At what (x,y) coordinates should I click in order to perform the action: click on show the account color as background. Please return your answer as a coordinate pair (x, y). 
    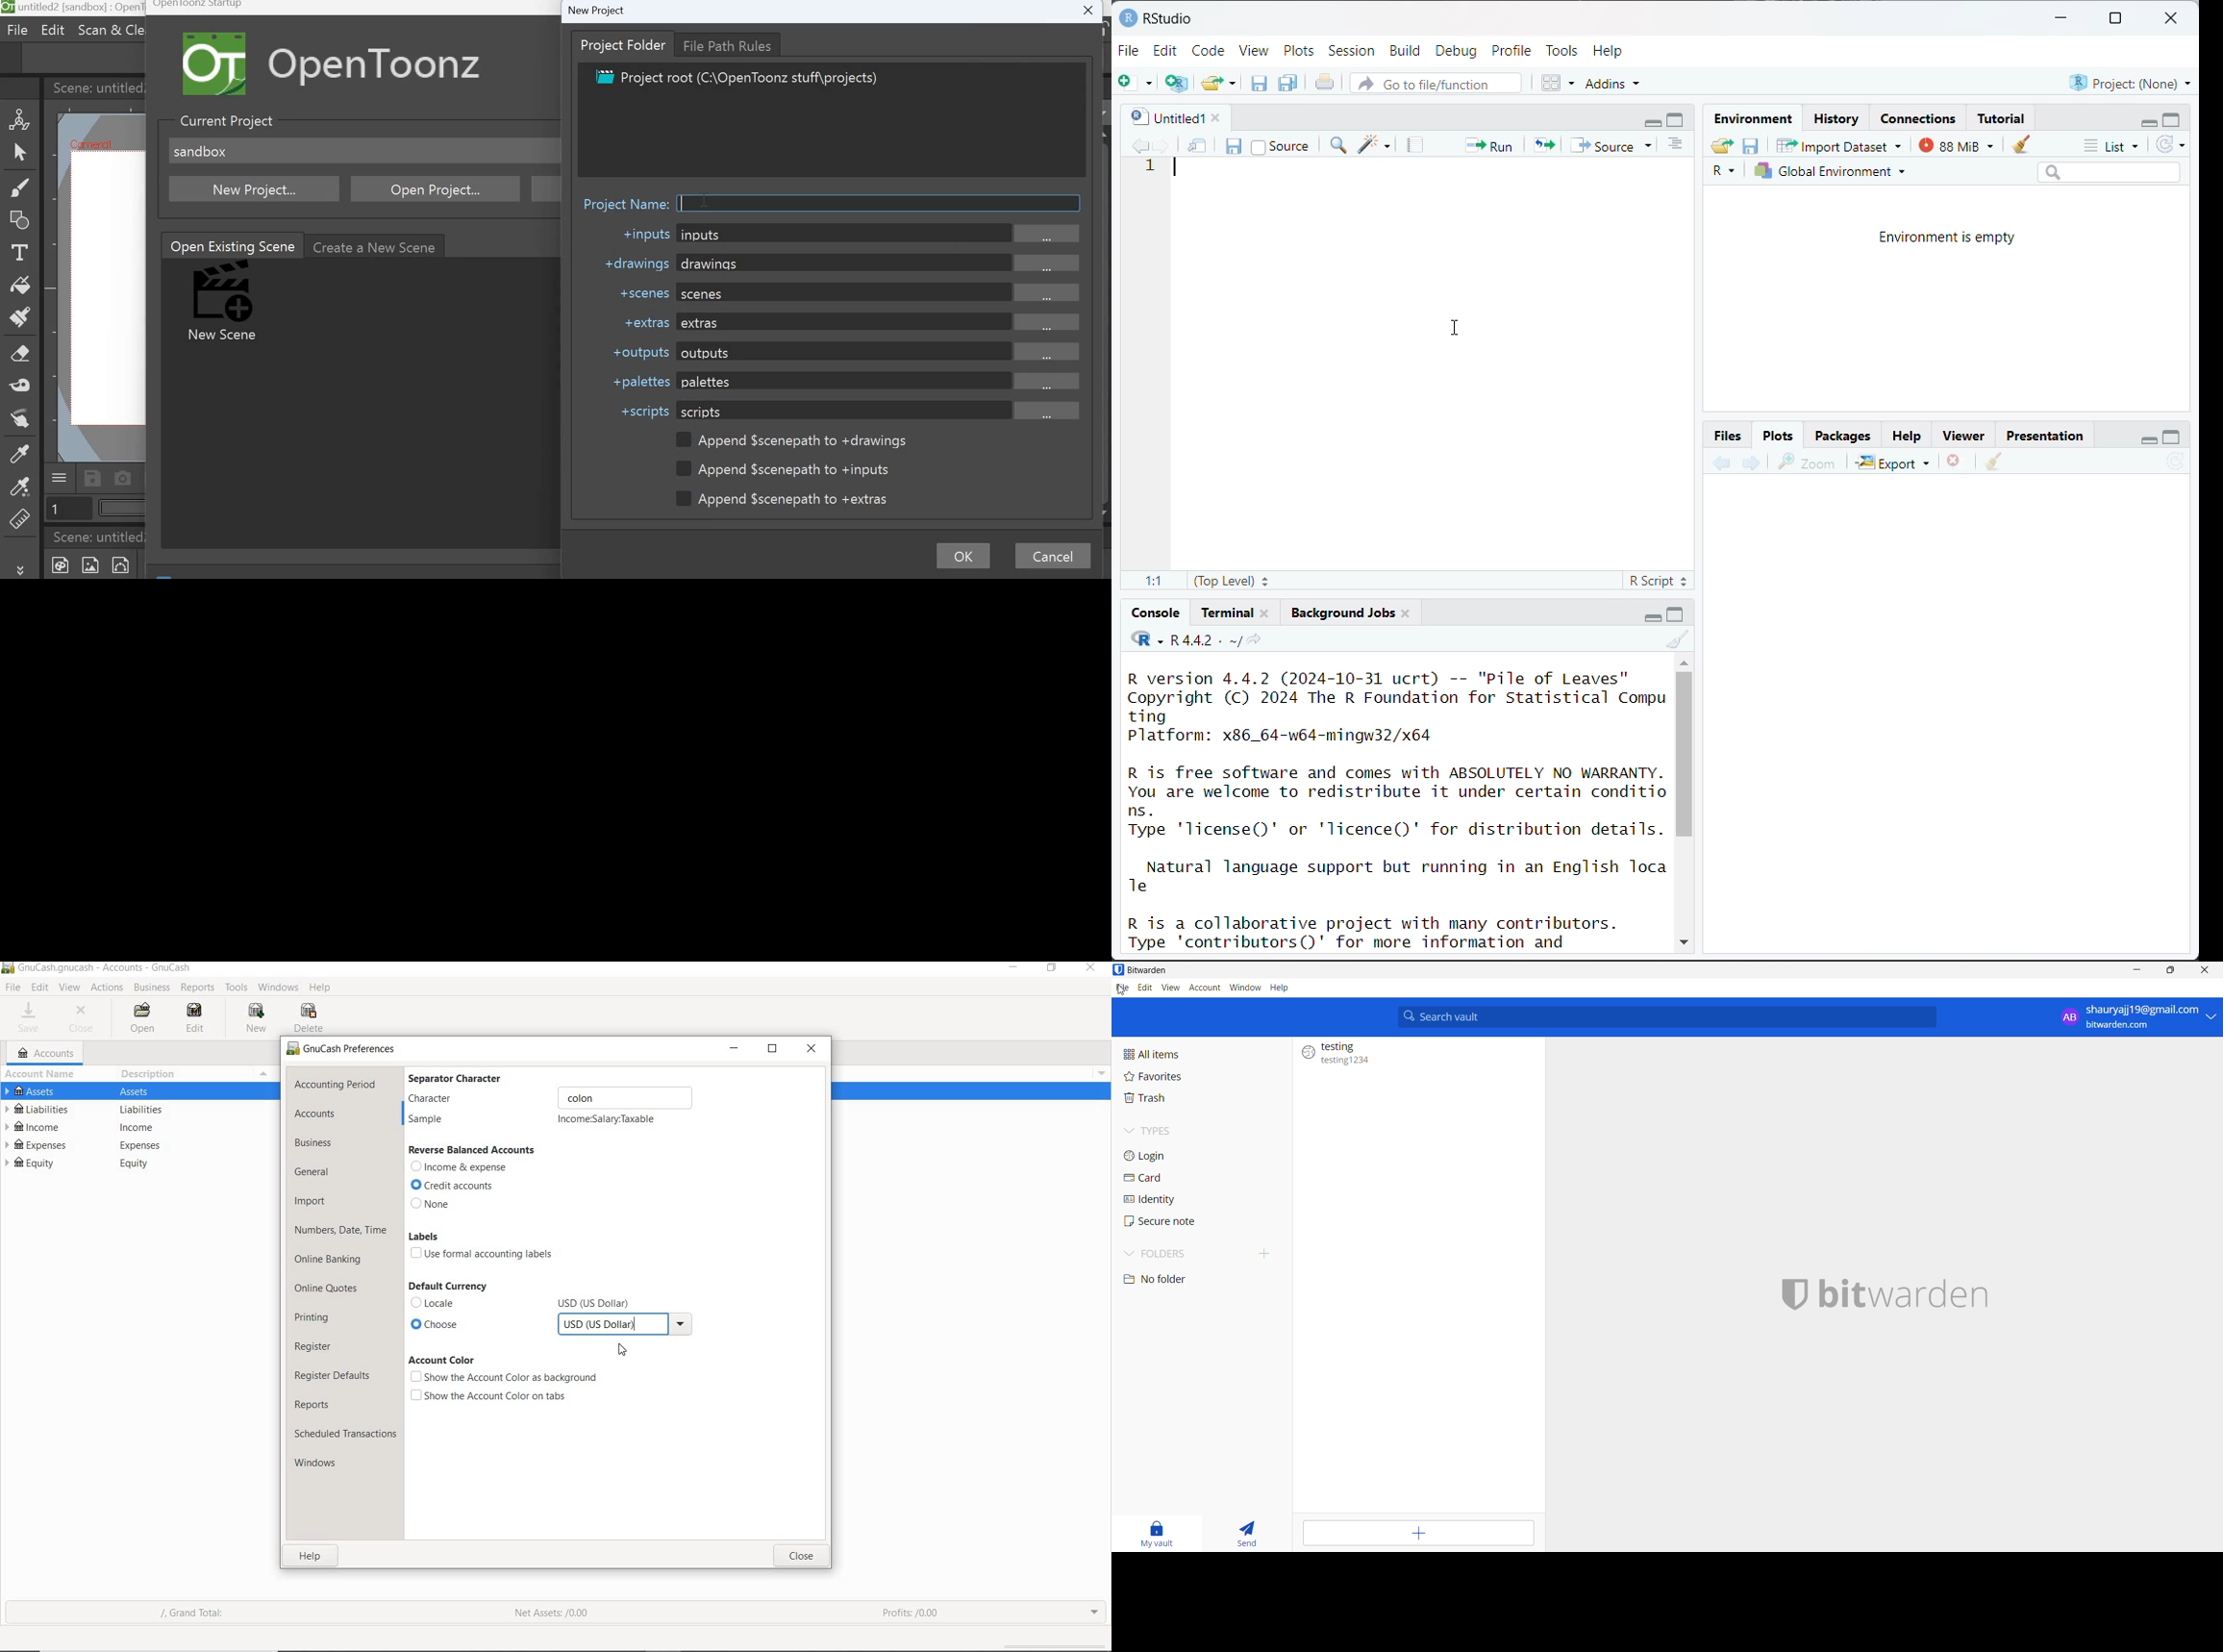
    Looking at the image, I should click on (503, 1378).